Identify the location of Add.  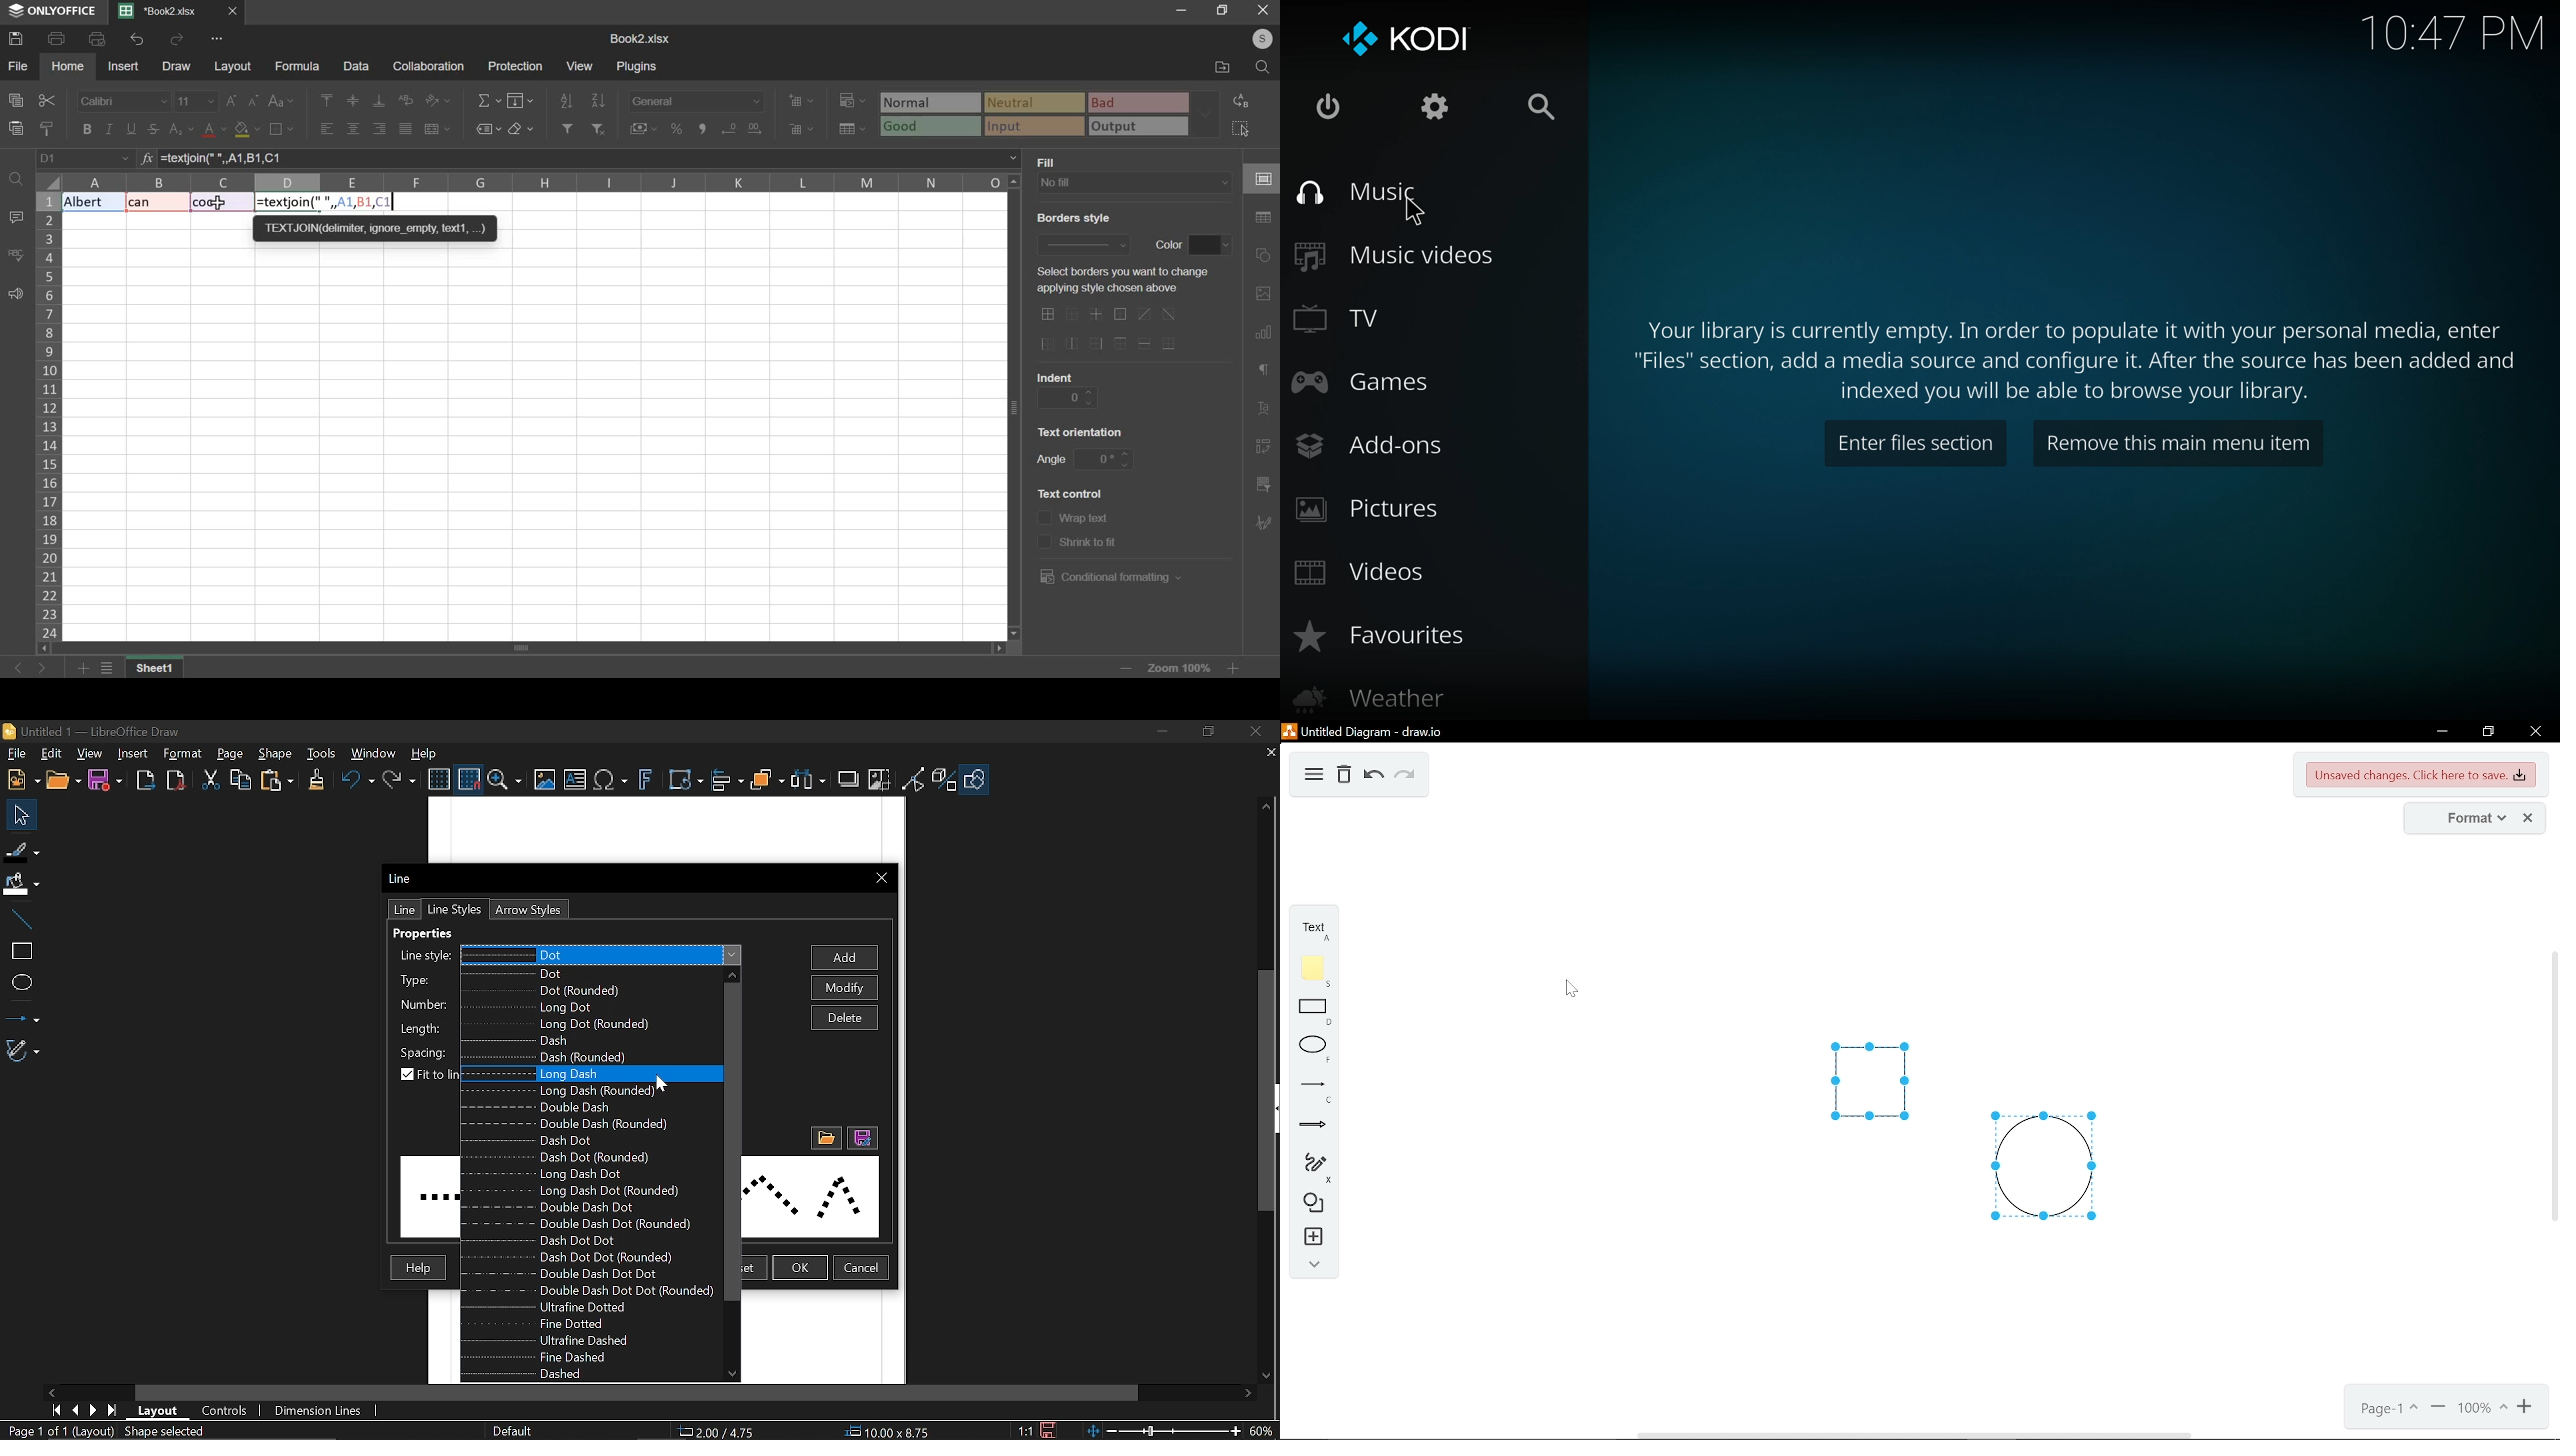
(846, 958).